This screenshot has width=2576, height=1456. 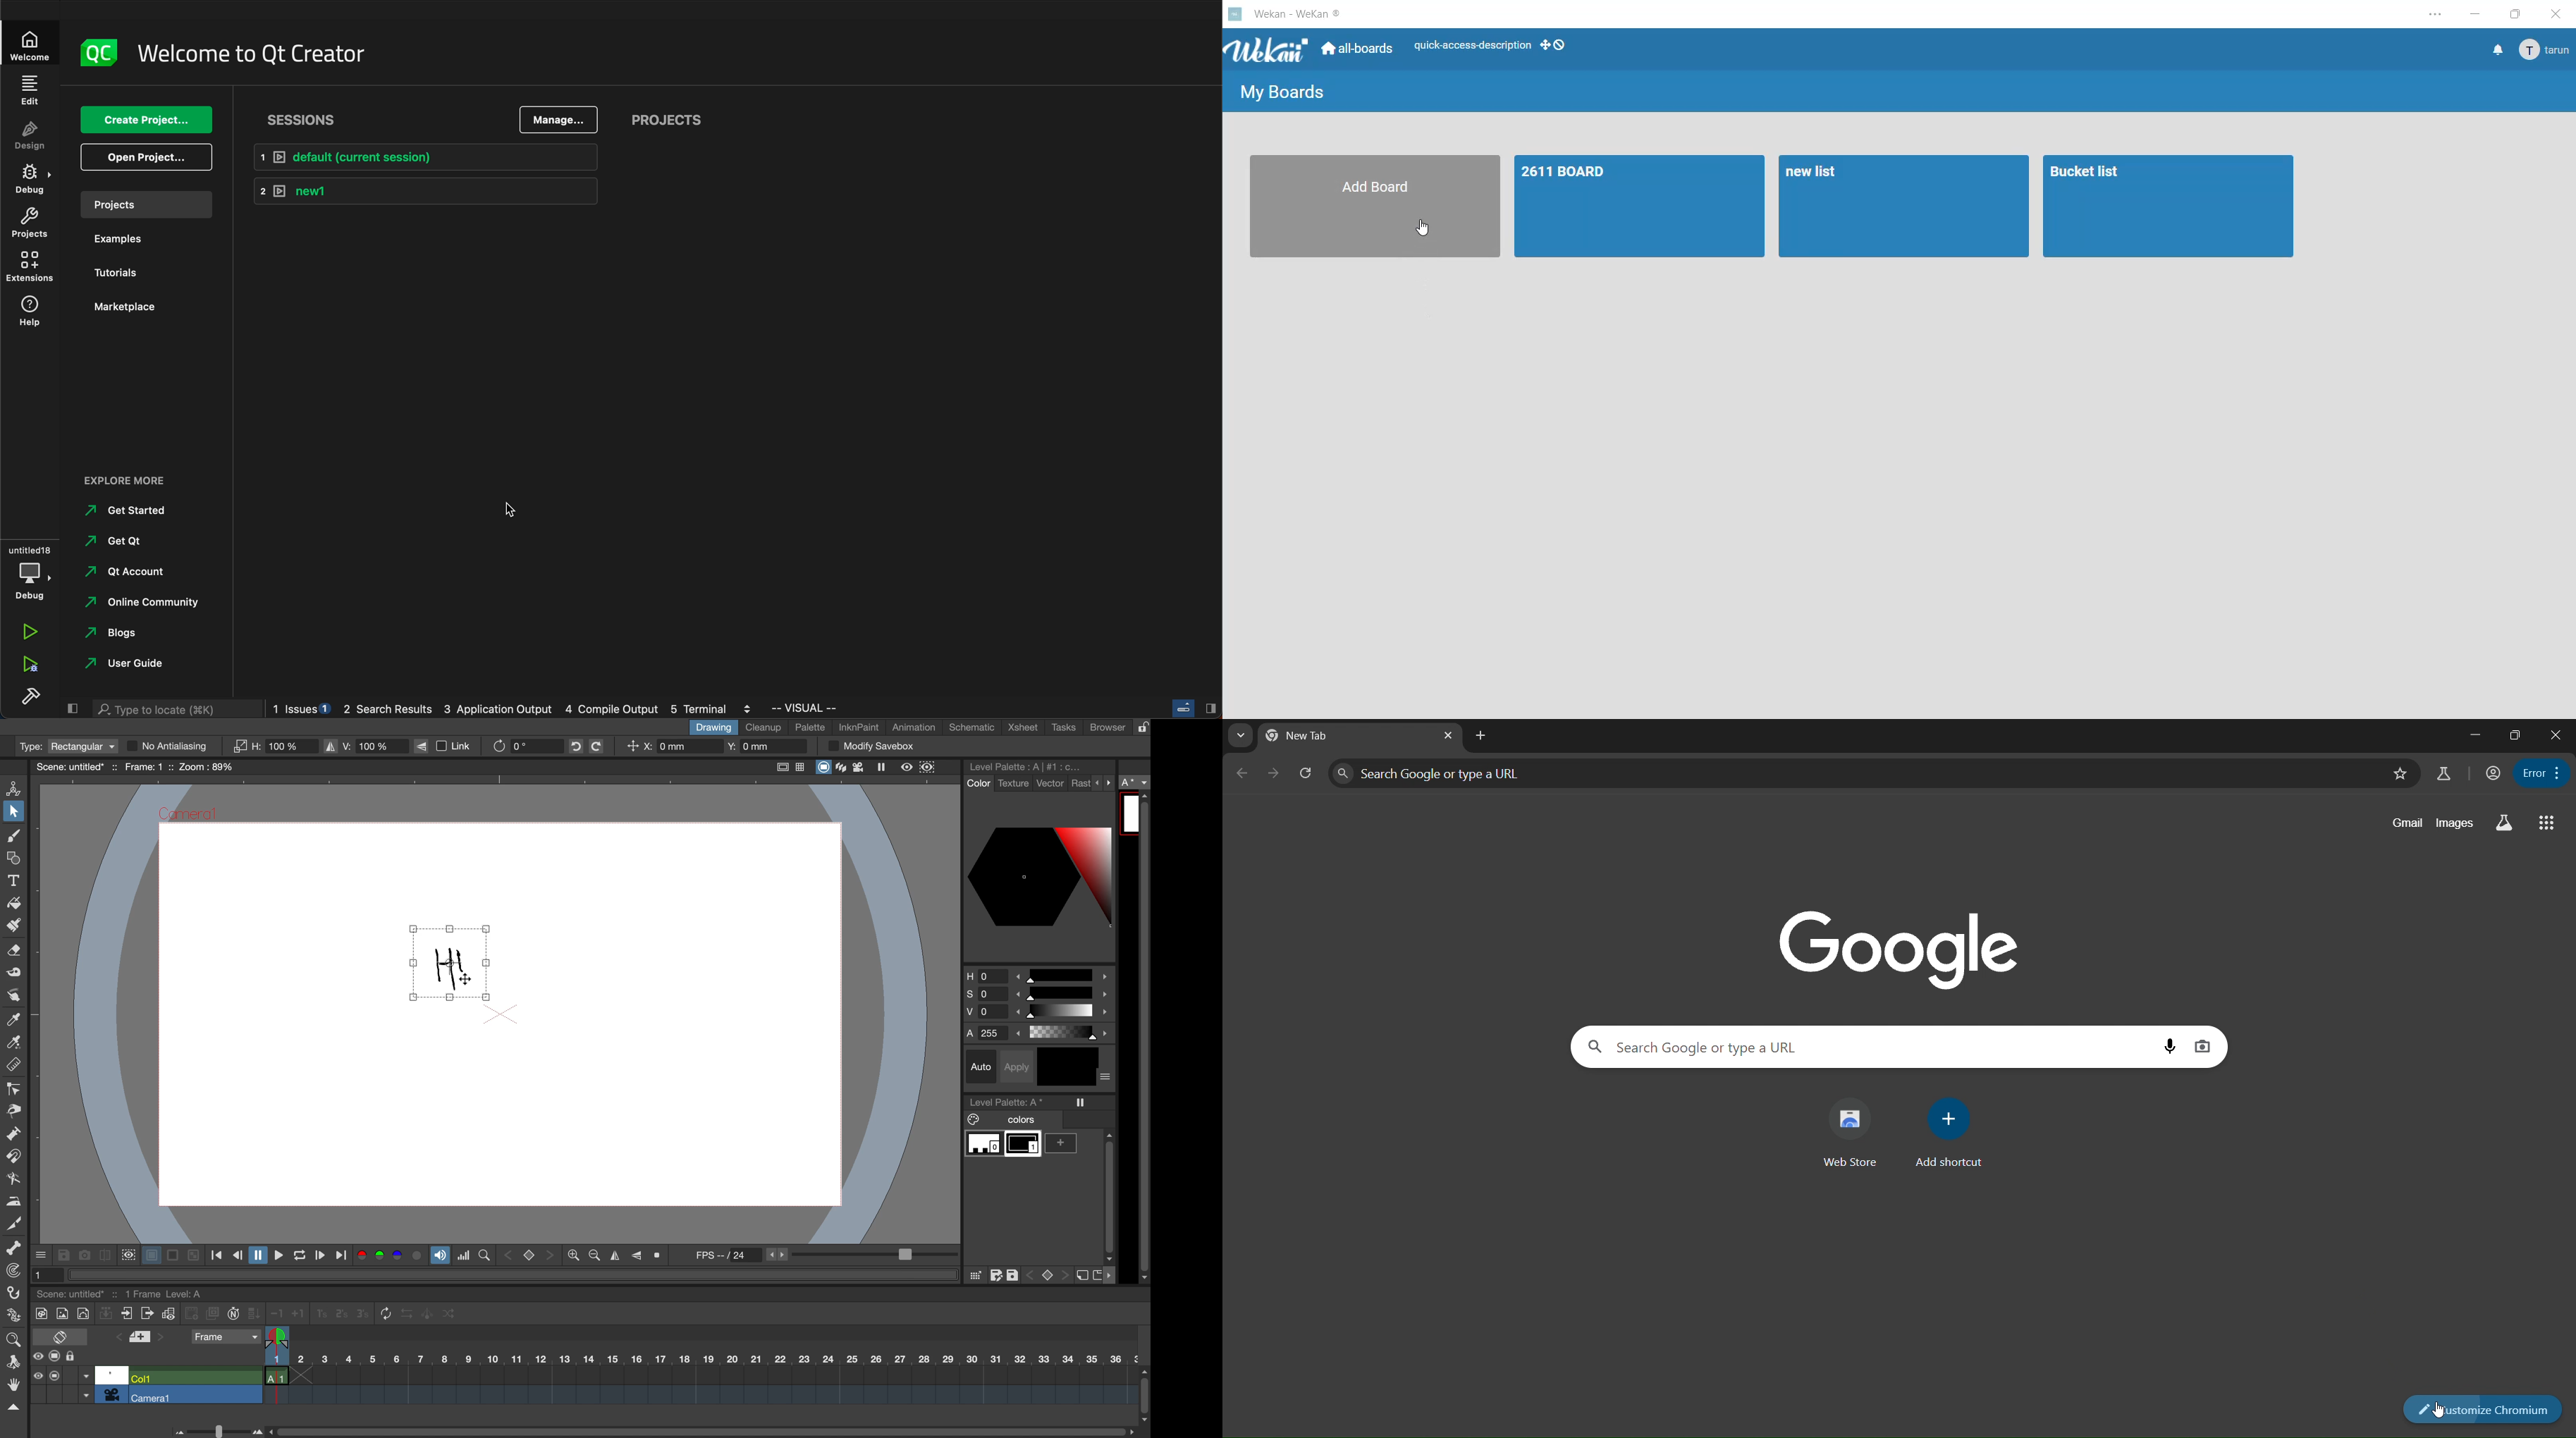 I want to click on voicesearch, so click(x=2202, y=1047).